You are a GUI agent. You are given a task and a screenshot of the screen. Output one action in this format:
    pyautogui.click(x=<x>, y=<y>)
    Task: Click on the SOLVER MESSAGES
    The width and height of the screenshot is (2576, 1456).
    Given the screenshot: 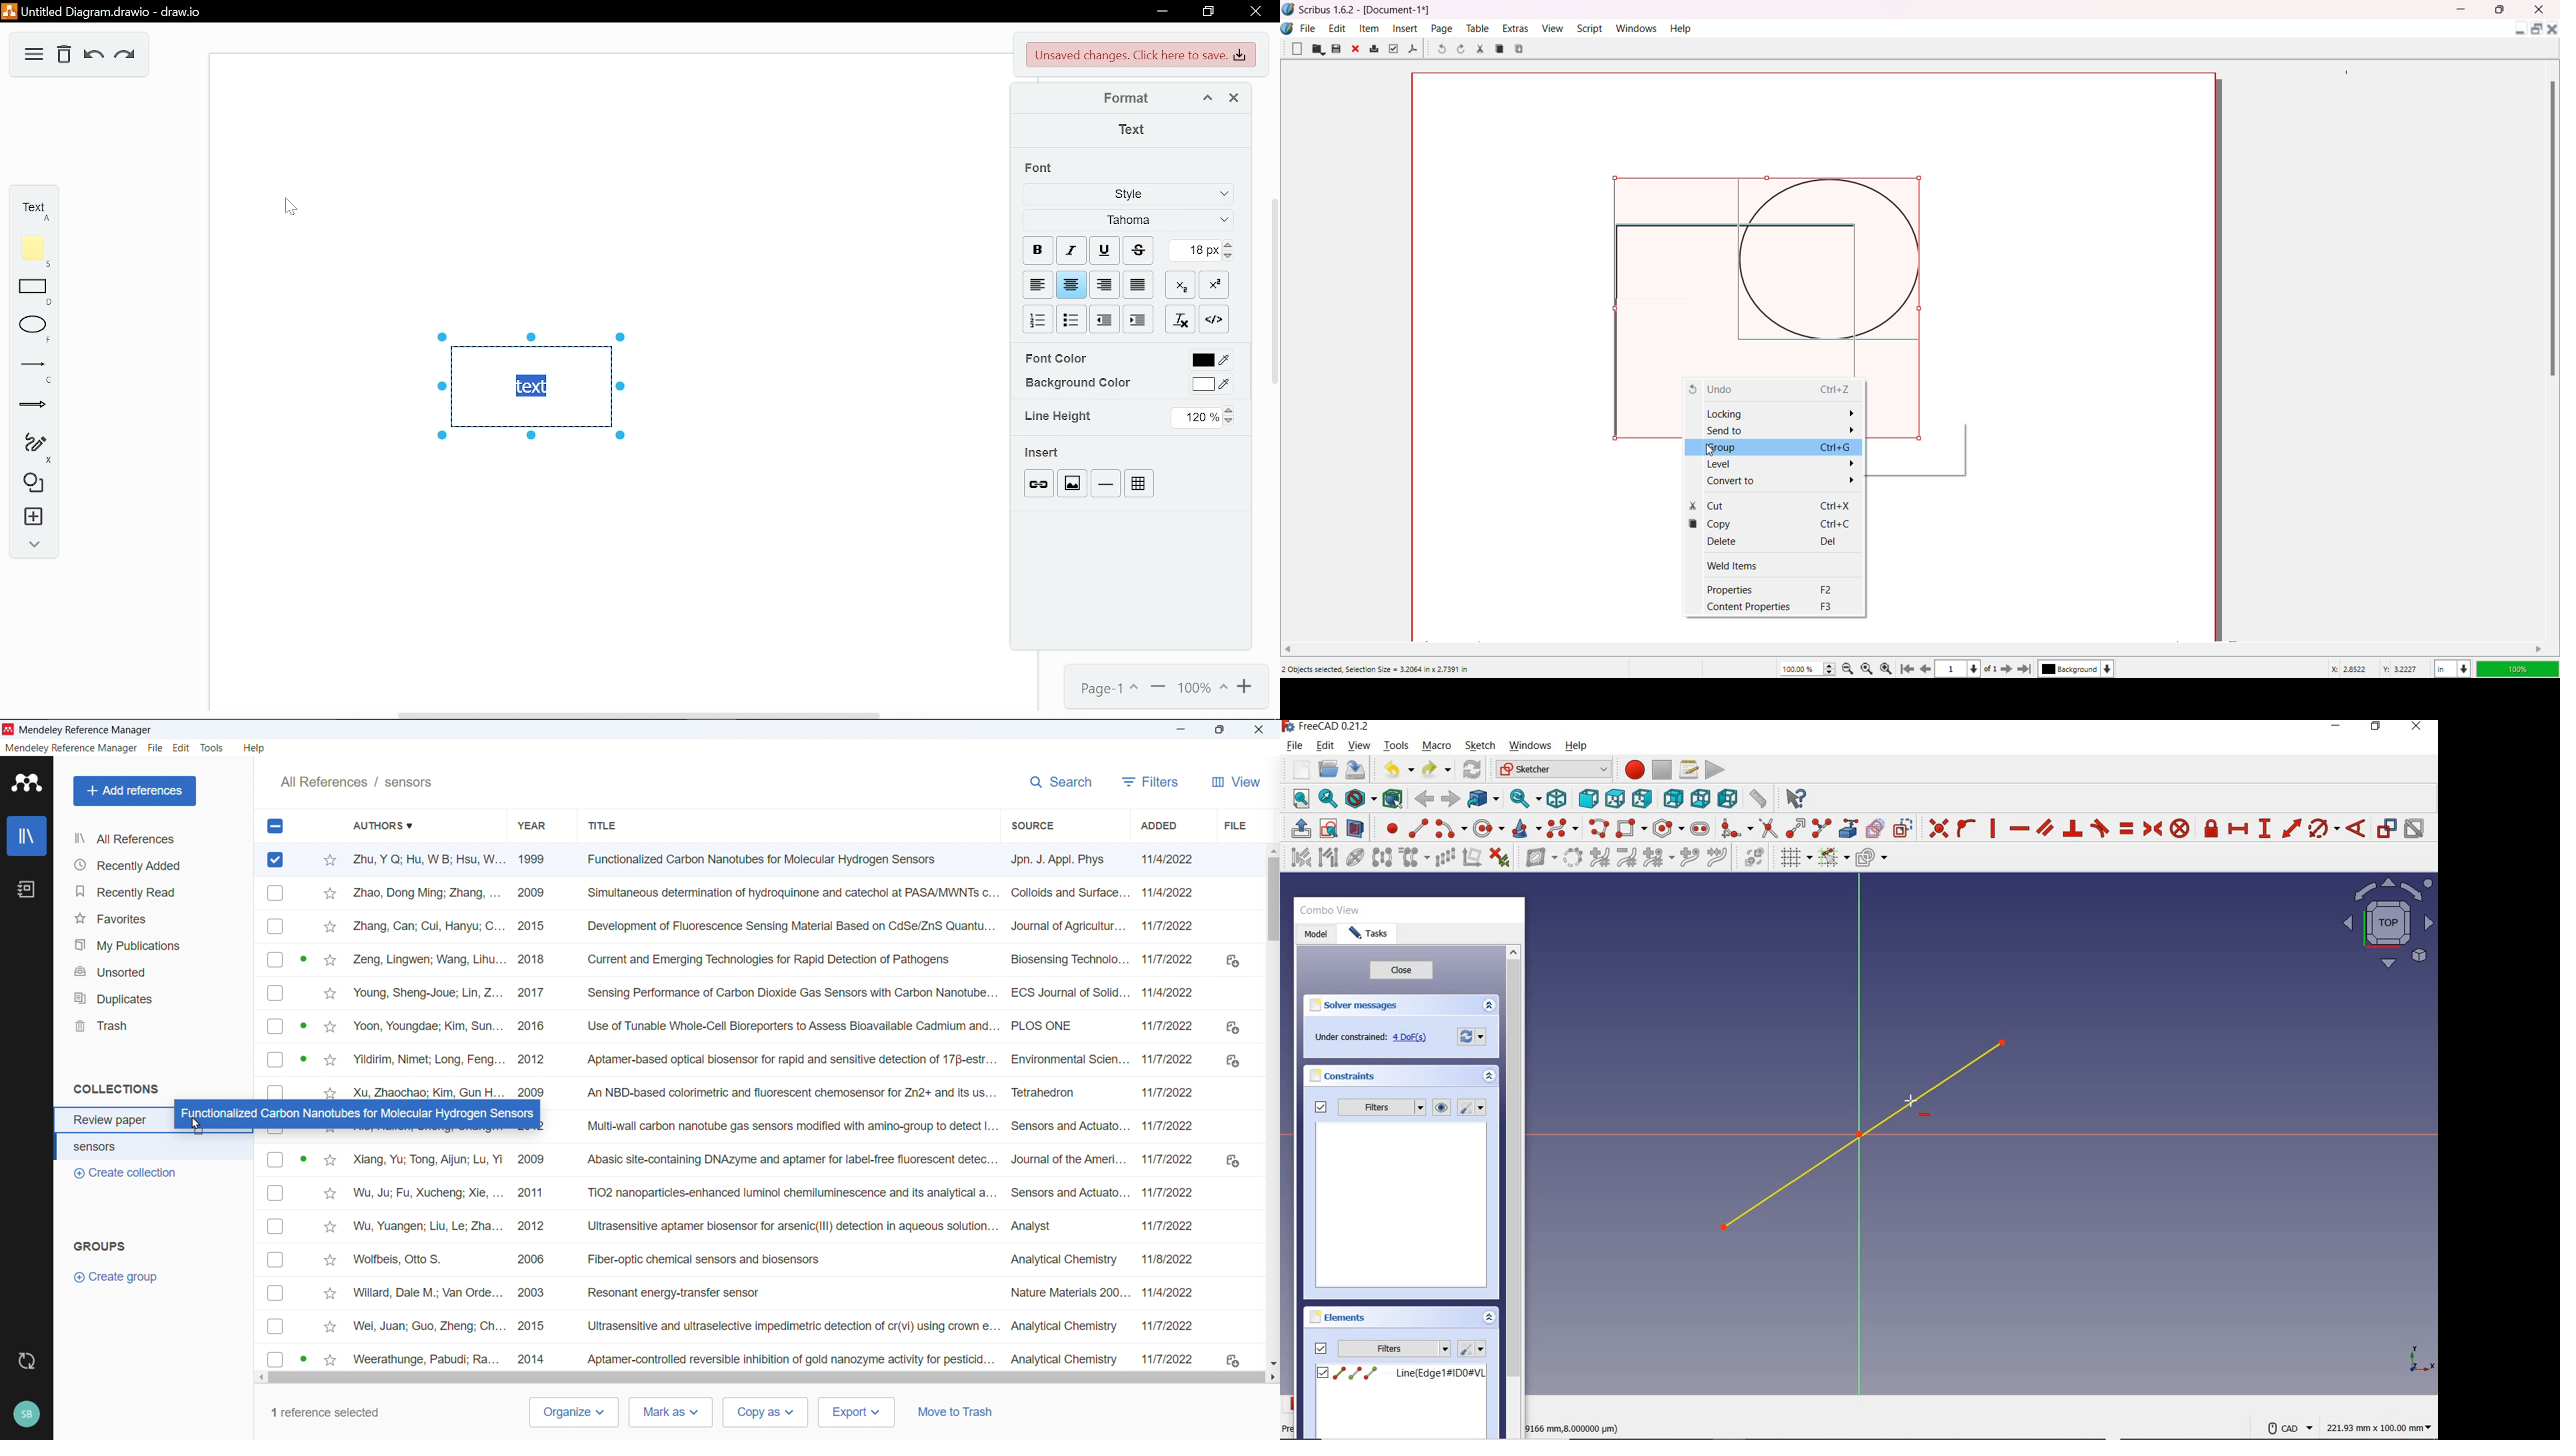 What is the action you would take?
    pyautogui.click(x=1362, y=1006)
    